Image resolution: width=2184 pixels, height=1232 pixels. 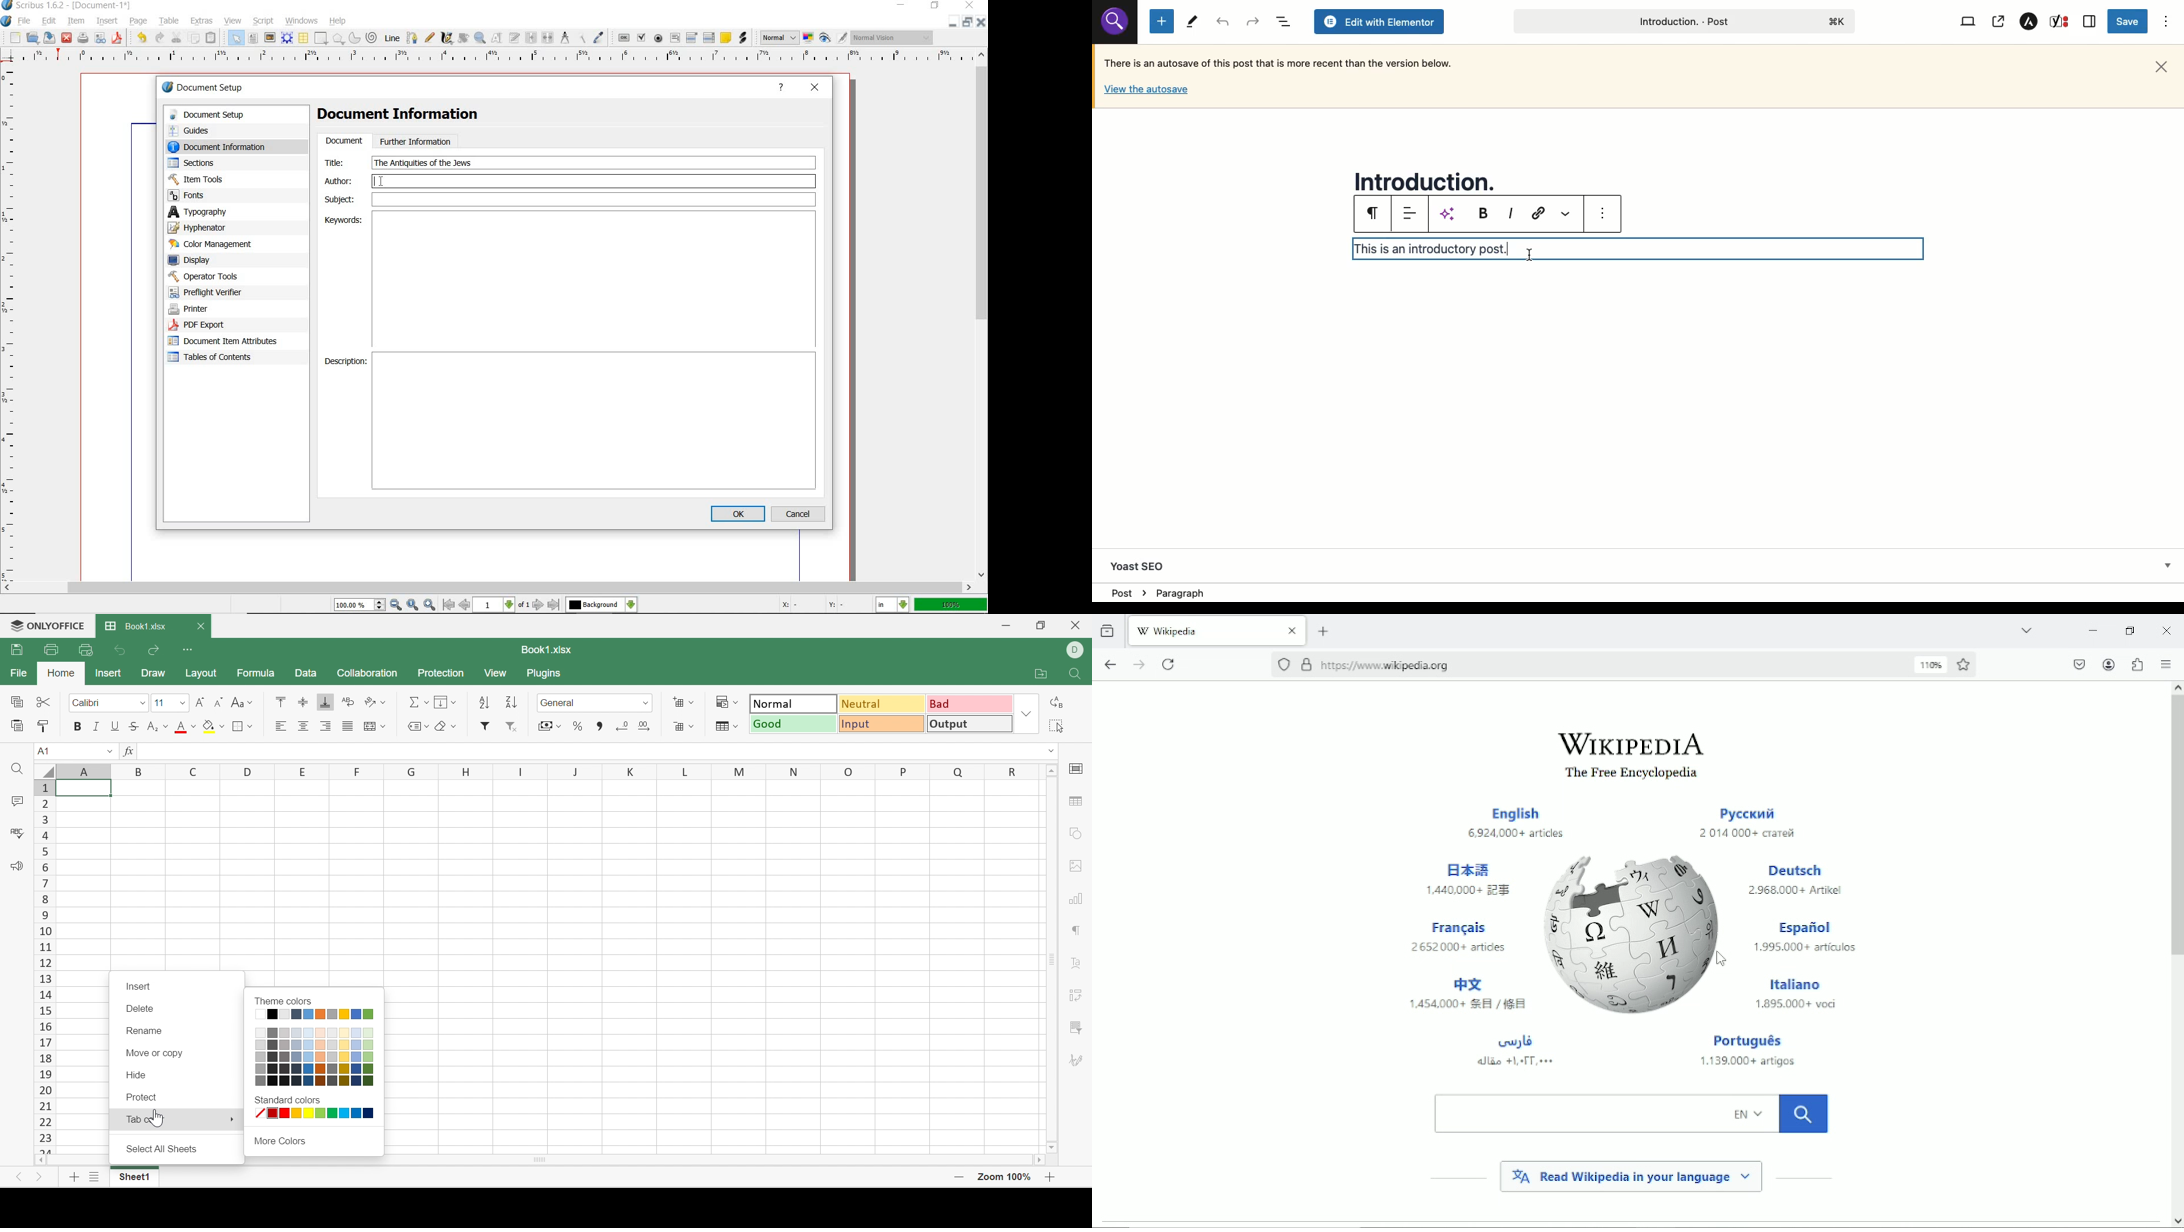 What do you see at coordinates (152, 1054) in the screenshot?
I see `Move or copy` at bounding box center [152, 1054].